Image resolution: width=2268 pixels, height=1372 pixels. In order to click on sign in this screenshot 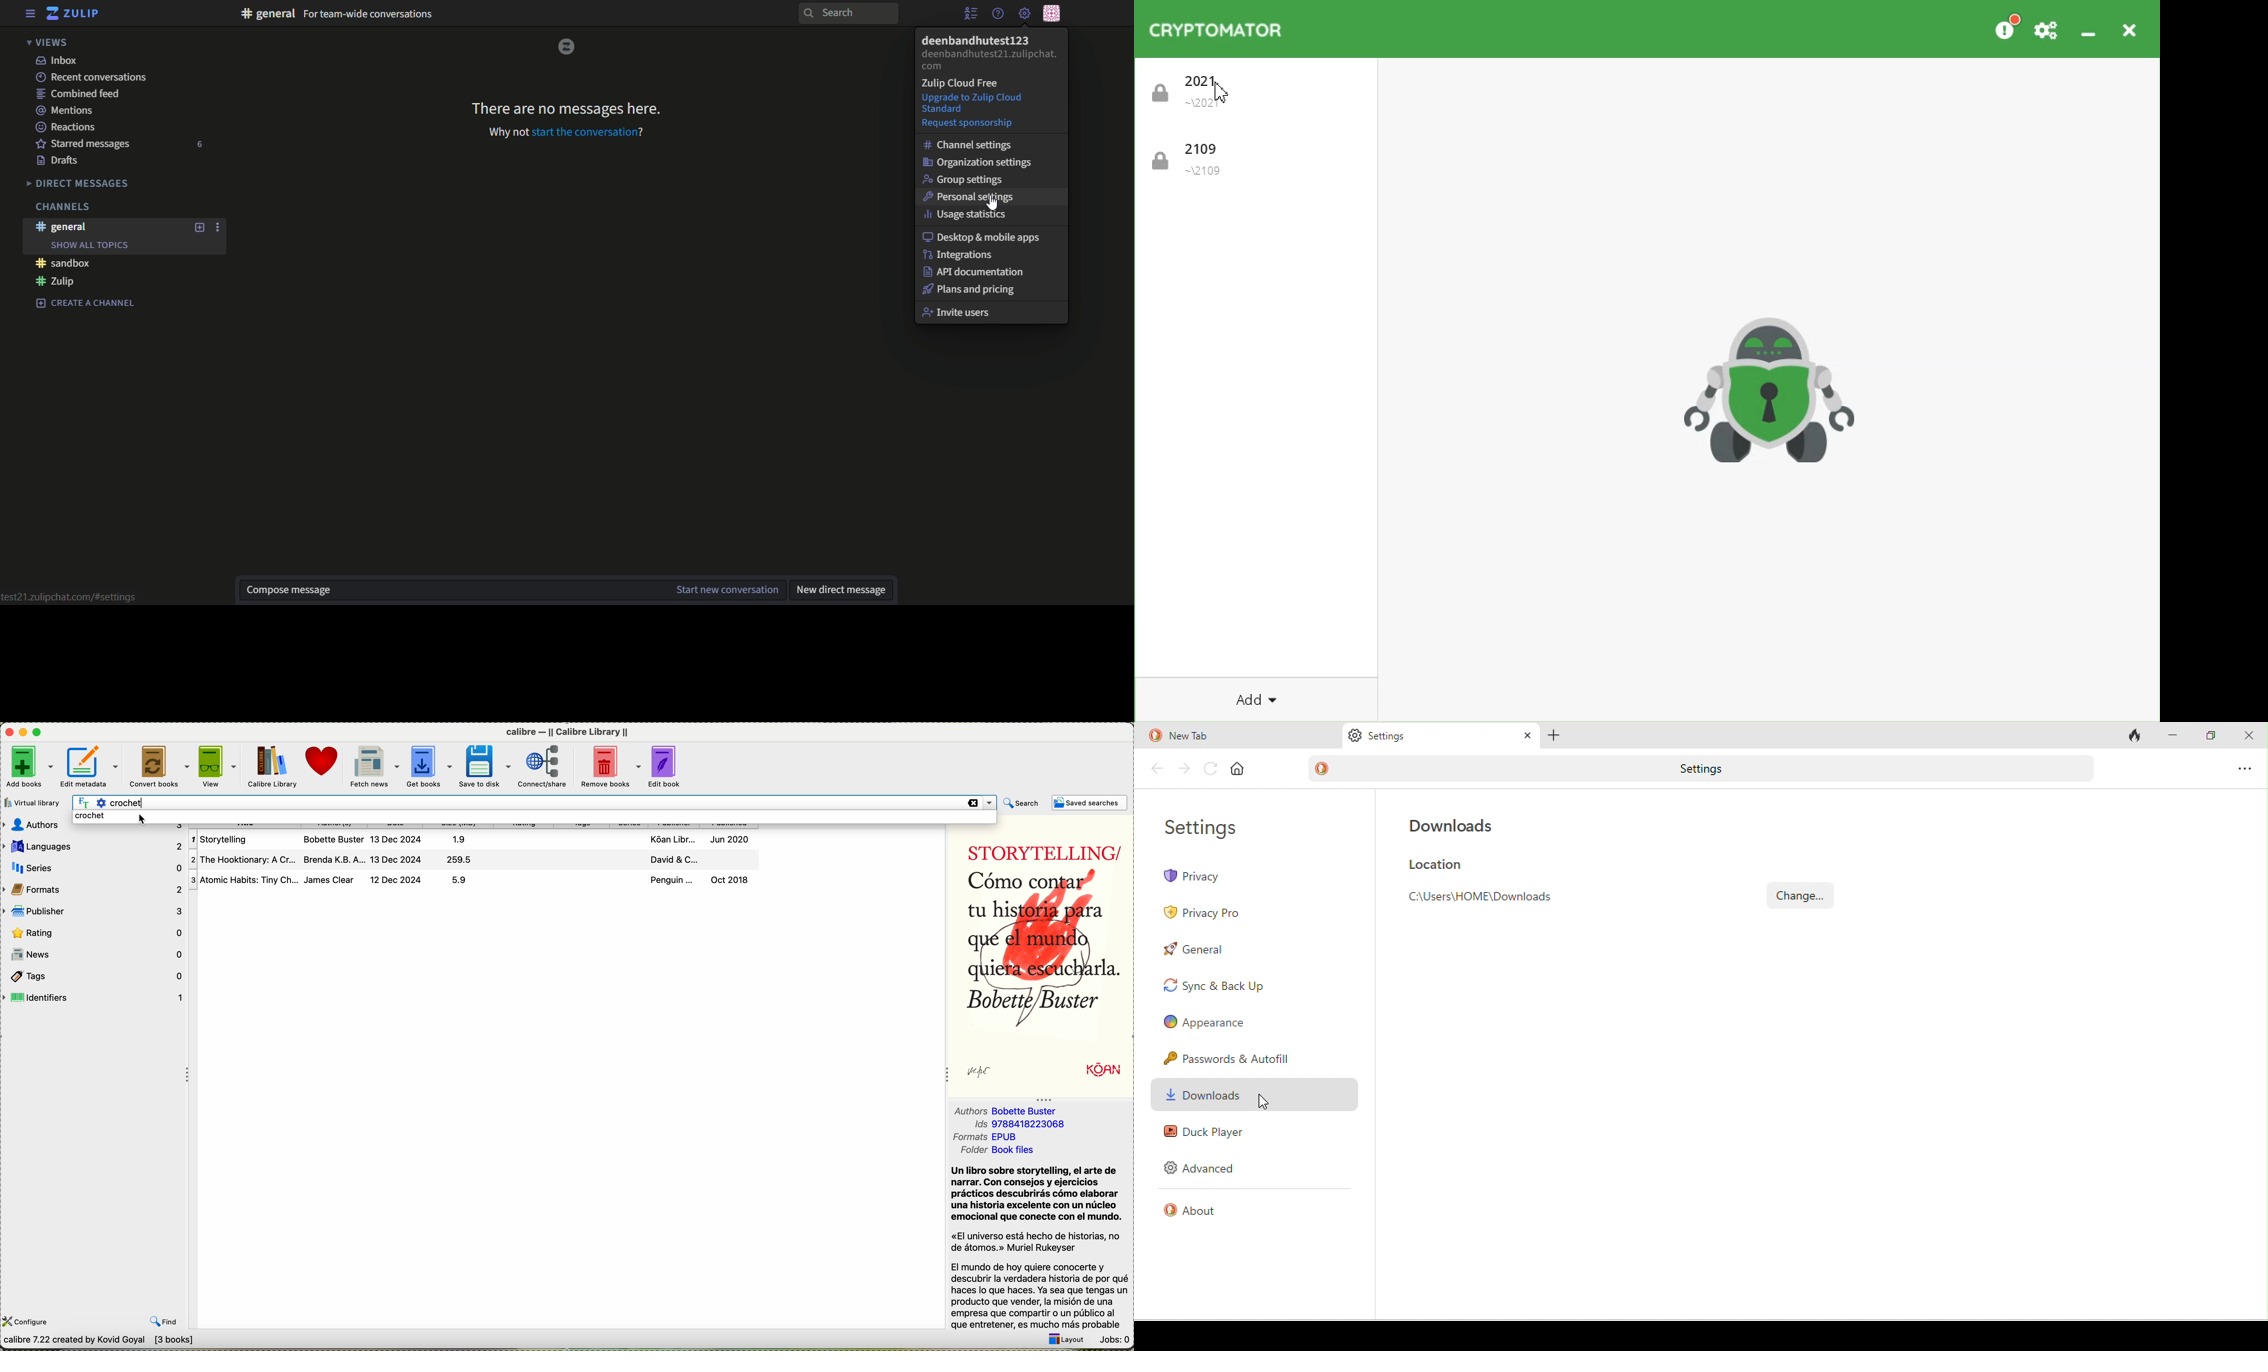, I will do `click(988, 1072)`.